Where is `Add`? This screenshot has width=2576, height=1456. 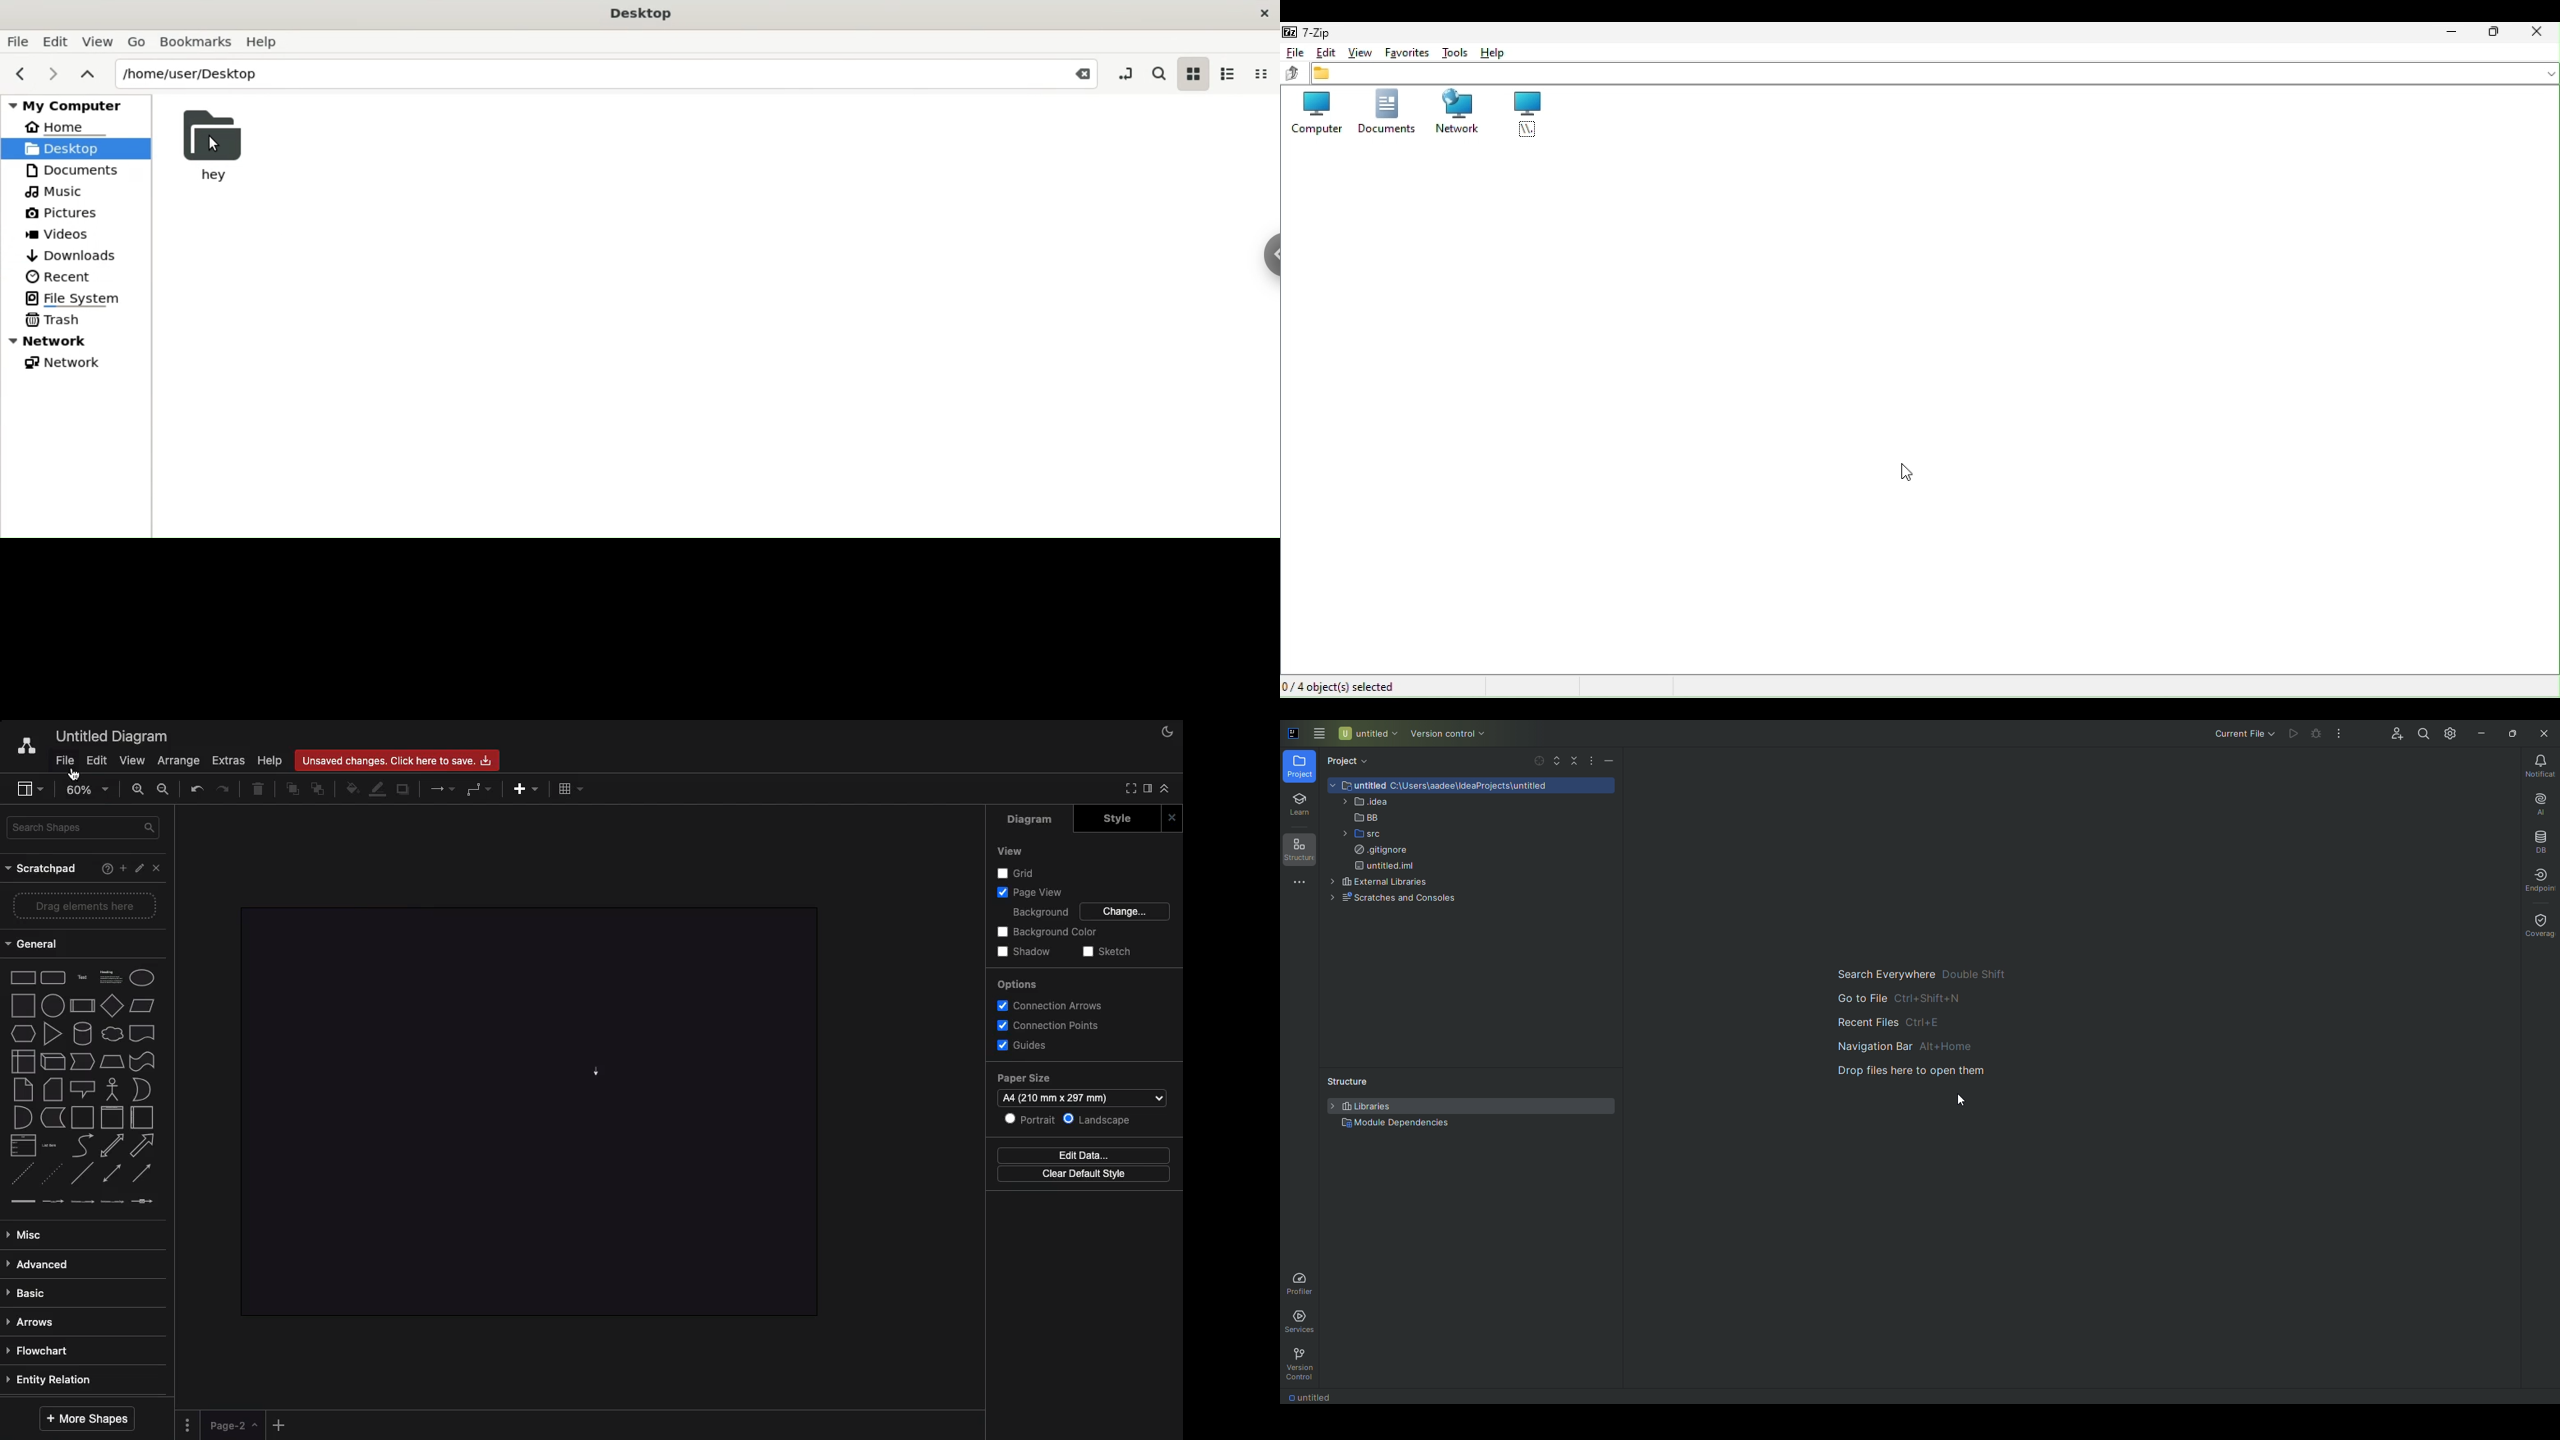
Add is located at coordinates (123, 866).